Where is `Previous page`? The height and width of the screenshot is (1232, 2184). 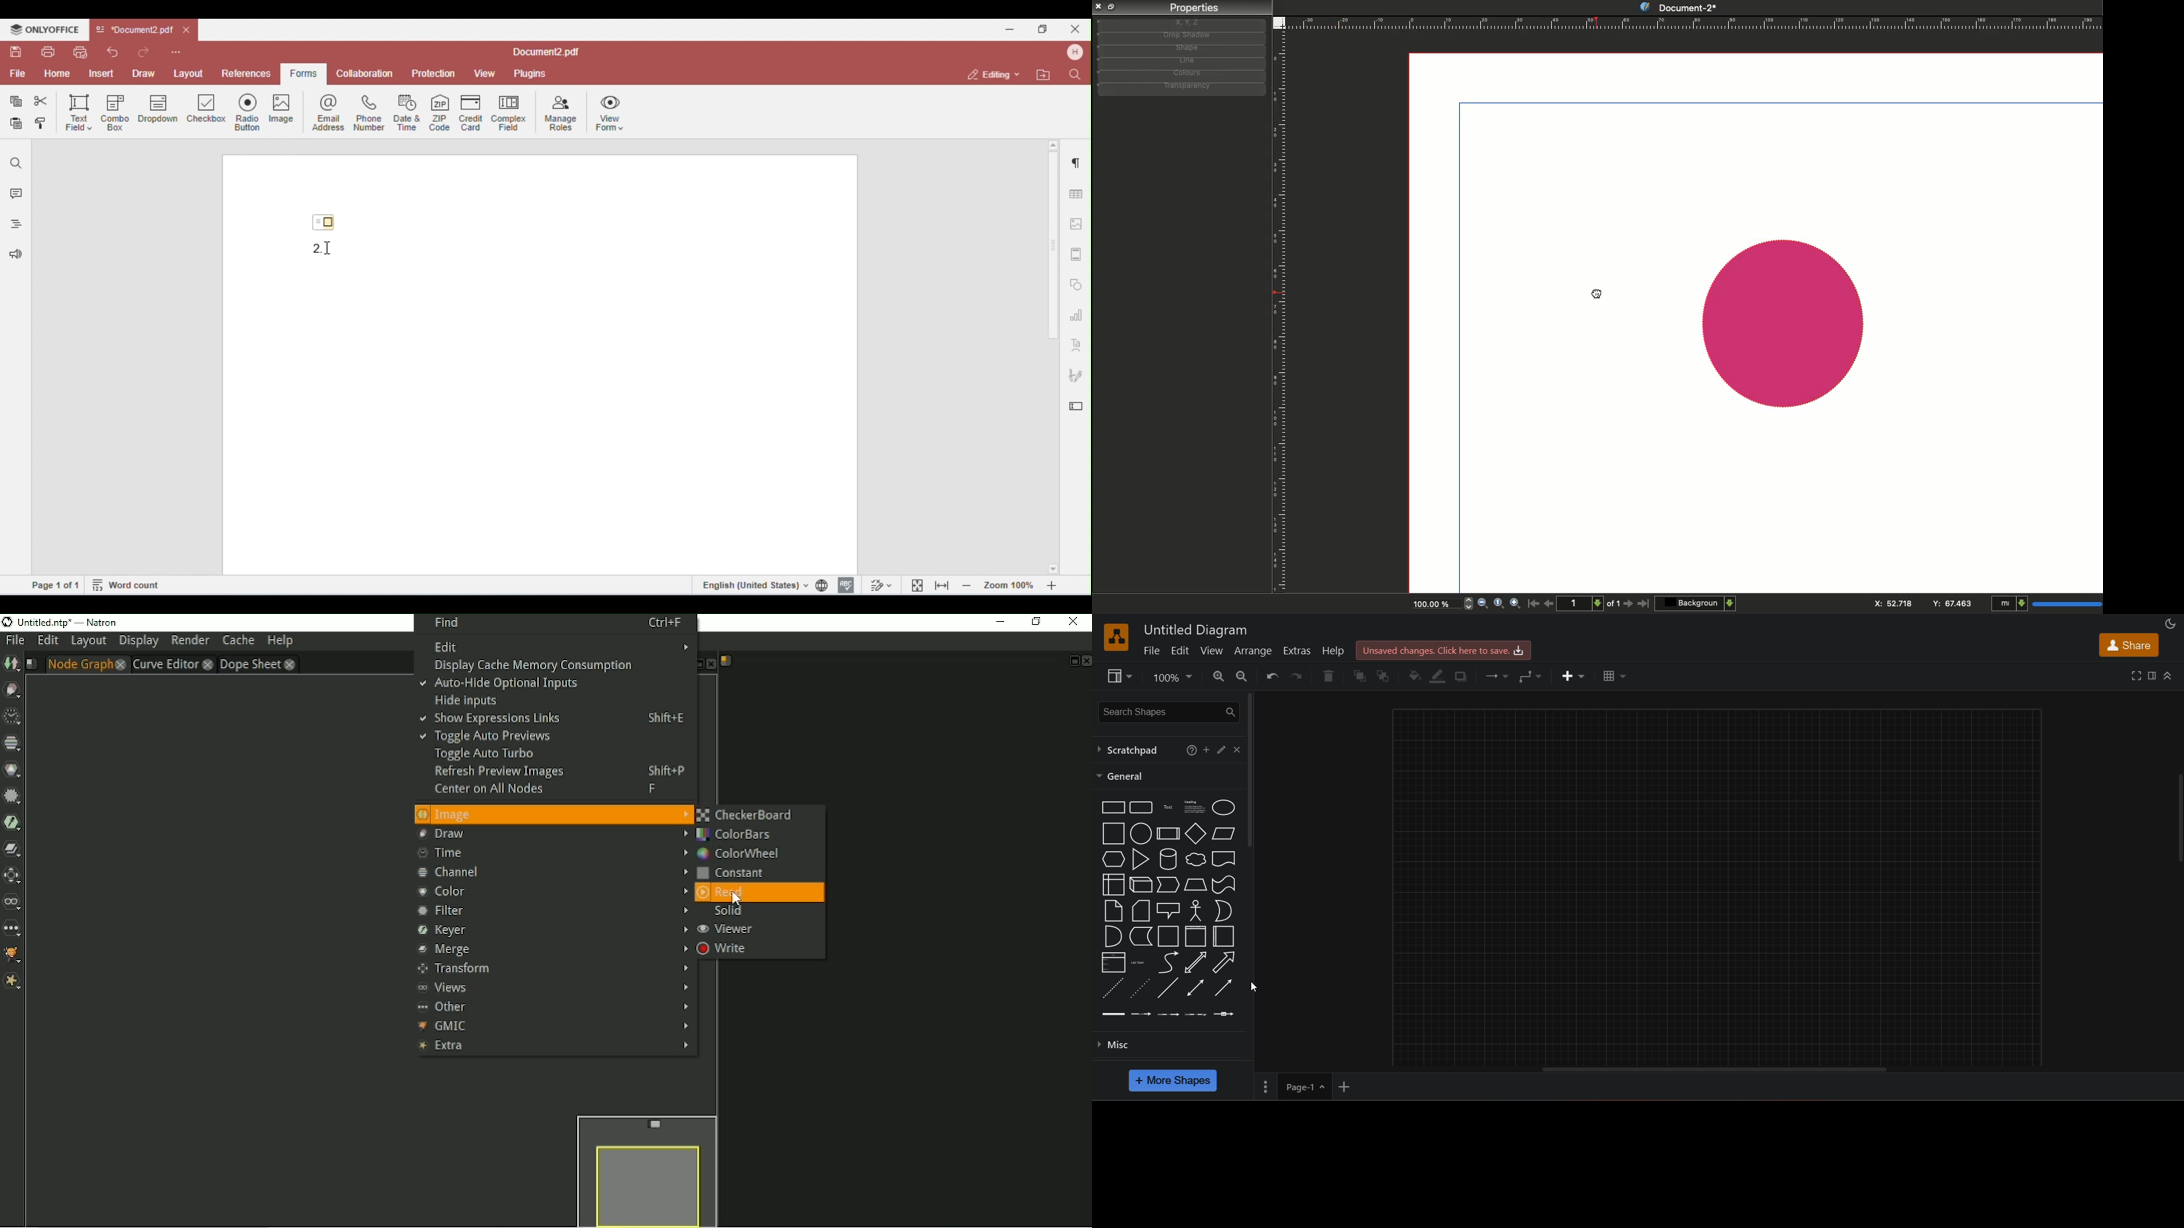
Previous page is located at coordinates (1549, 603).